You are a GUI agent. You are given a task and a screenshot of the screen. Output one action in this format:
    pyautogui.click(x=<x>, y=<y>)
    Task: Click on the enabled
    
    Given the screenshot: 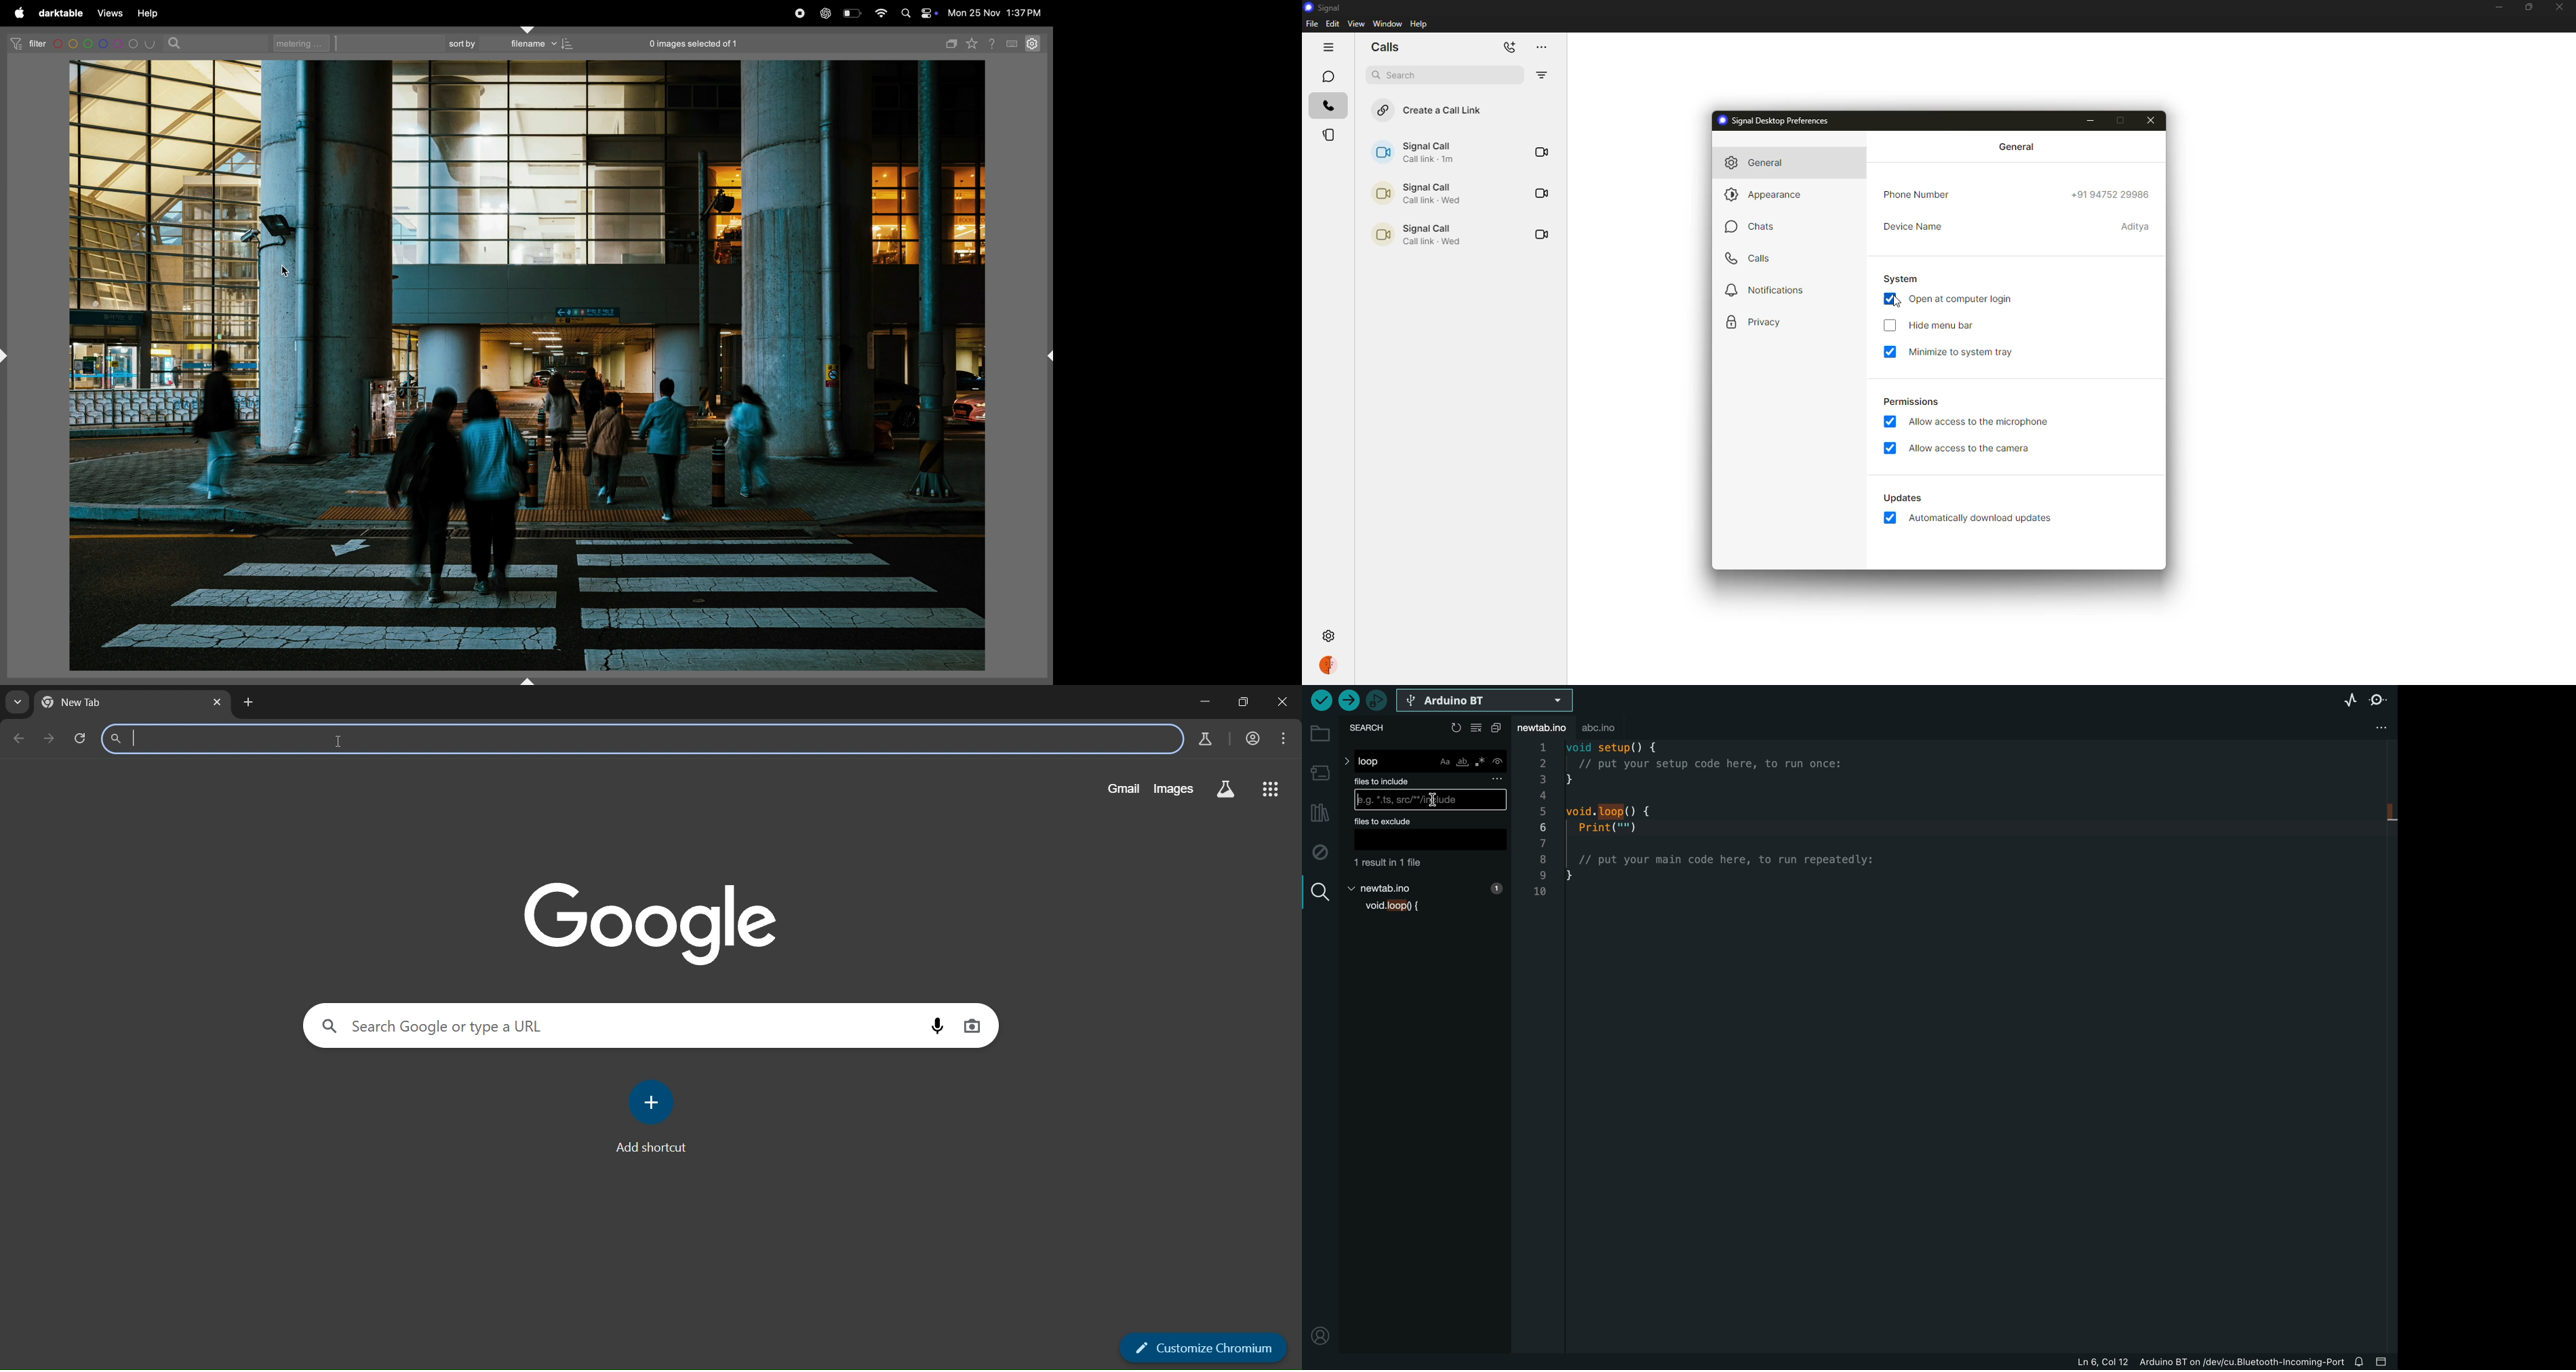 What is the action you would take?
    pyautogui.click(x=1889, y=447)
    